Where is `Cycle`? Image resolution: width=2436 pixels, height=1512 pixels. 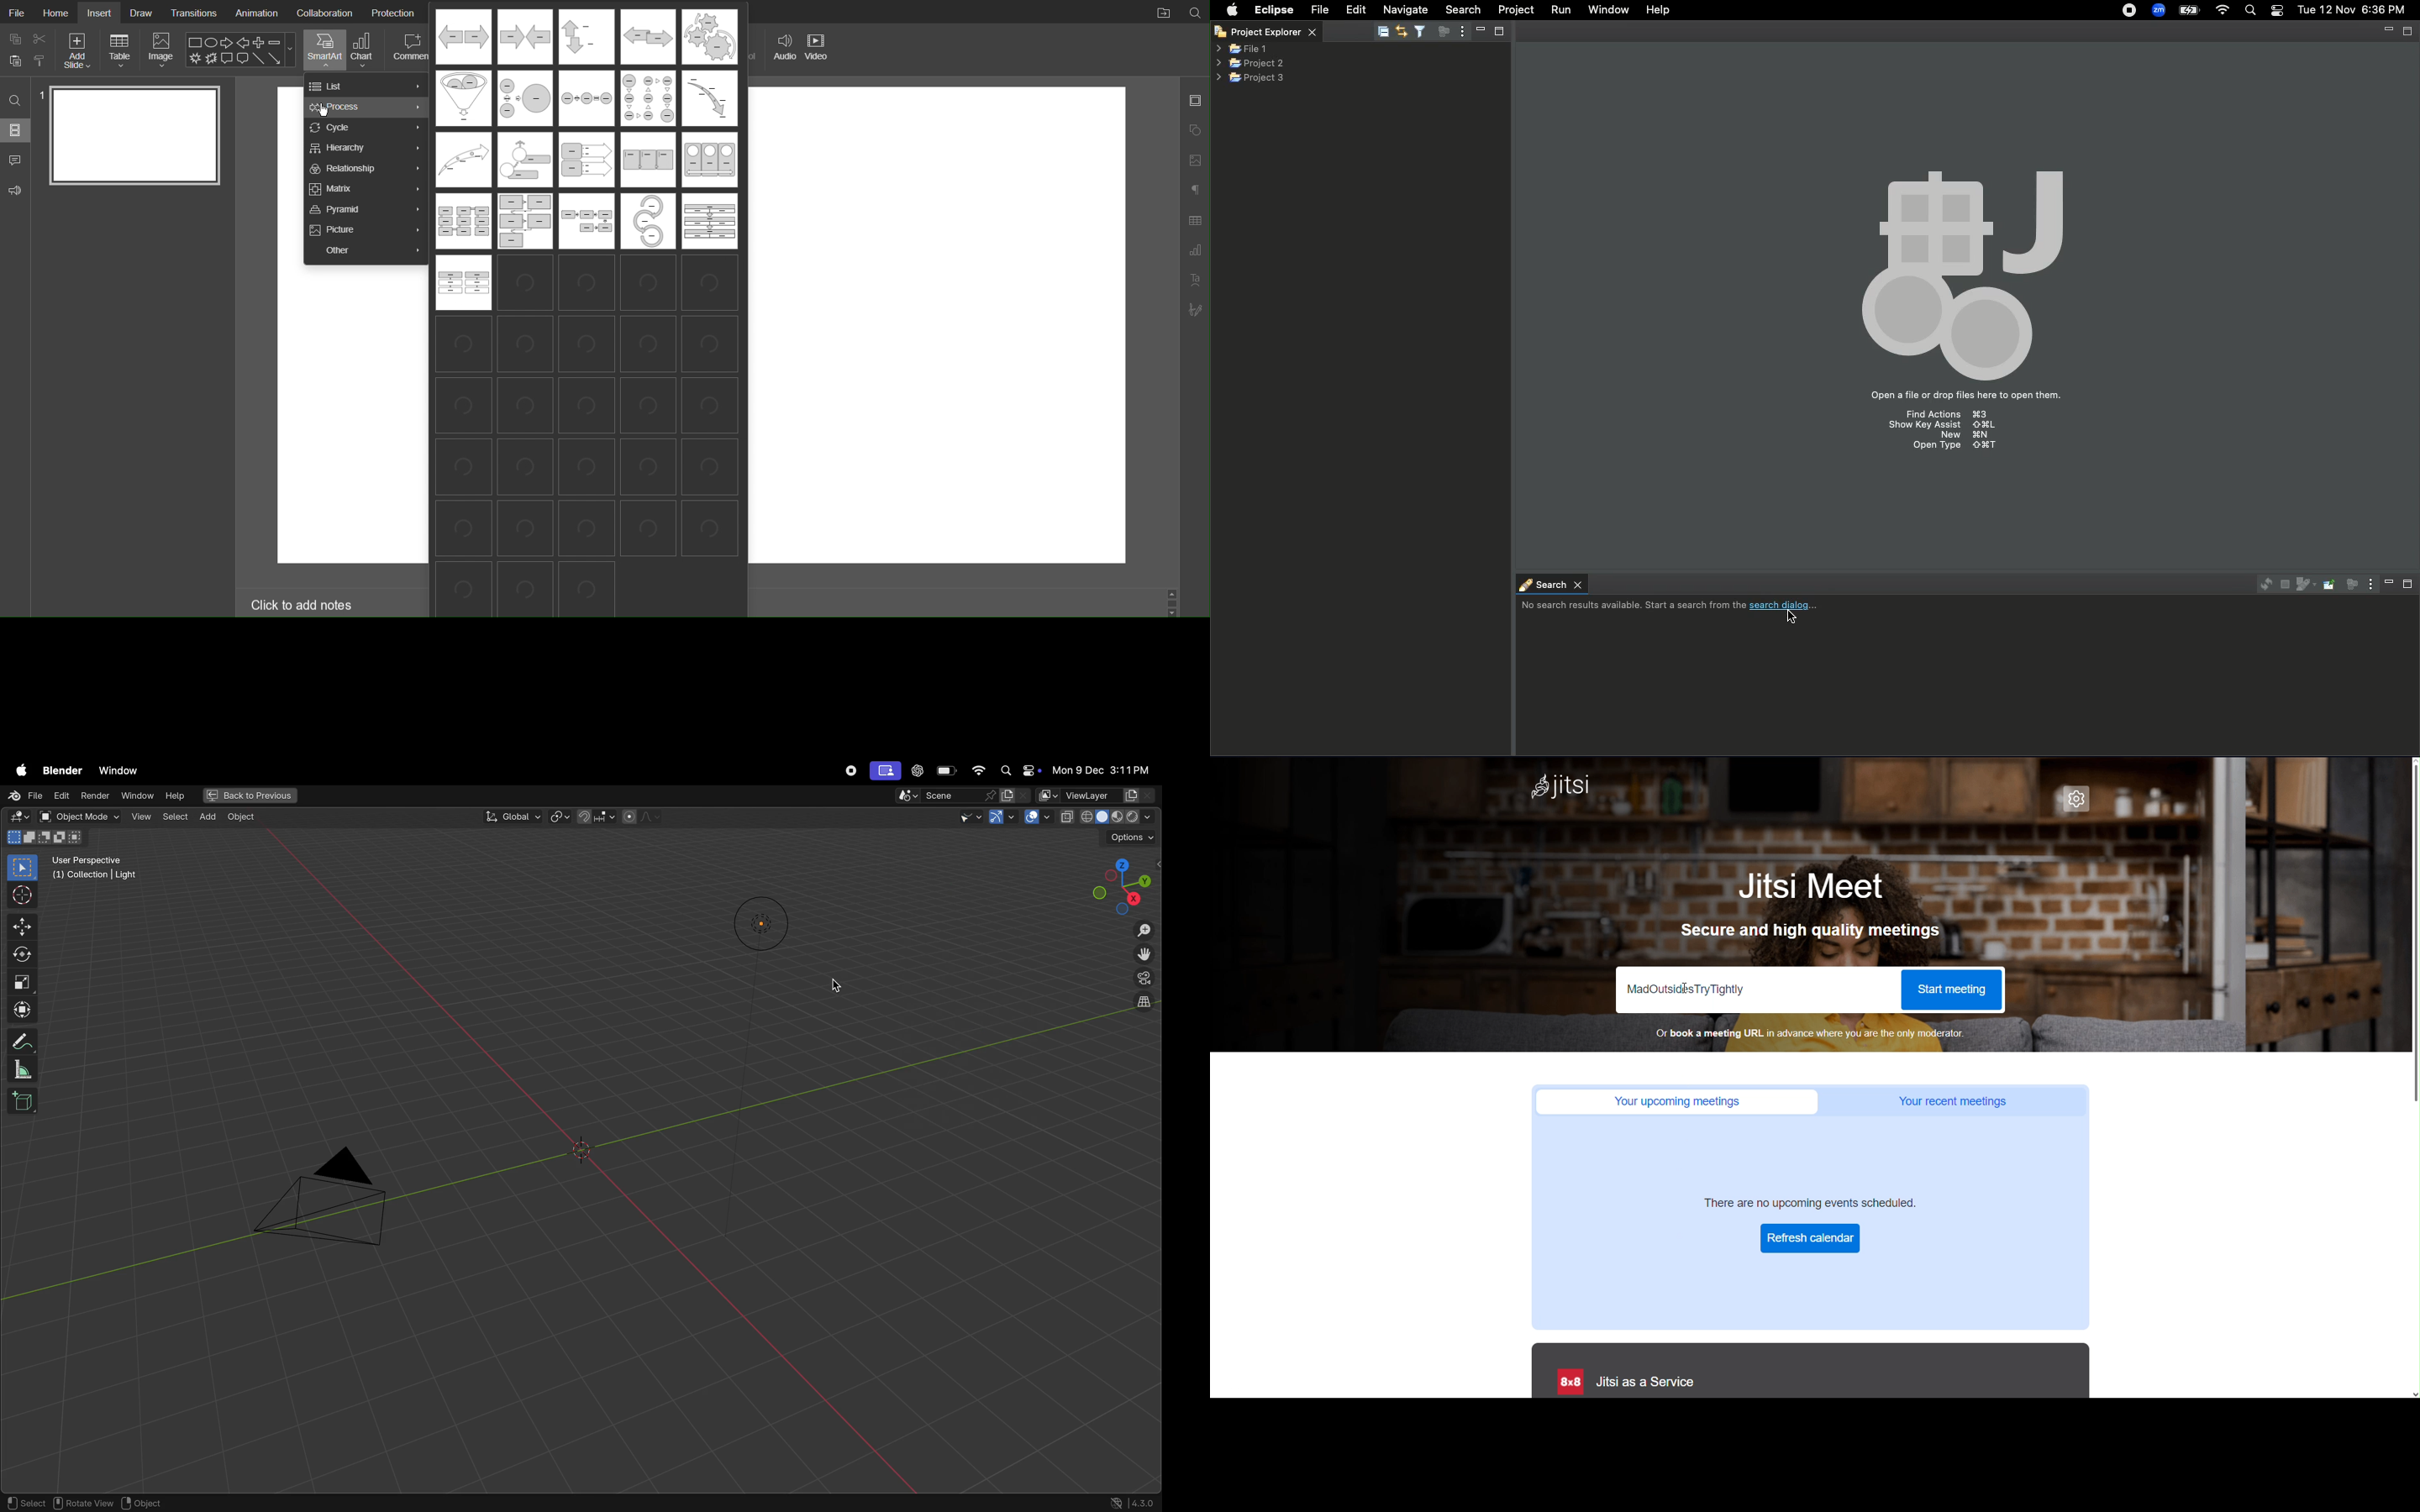
Cycle is located at coordinates (364, 128).